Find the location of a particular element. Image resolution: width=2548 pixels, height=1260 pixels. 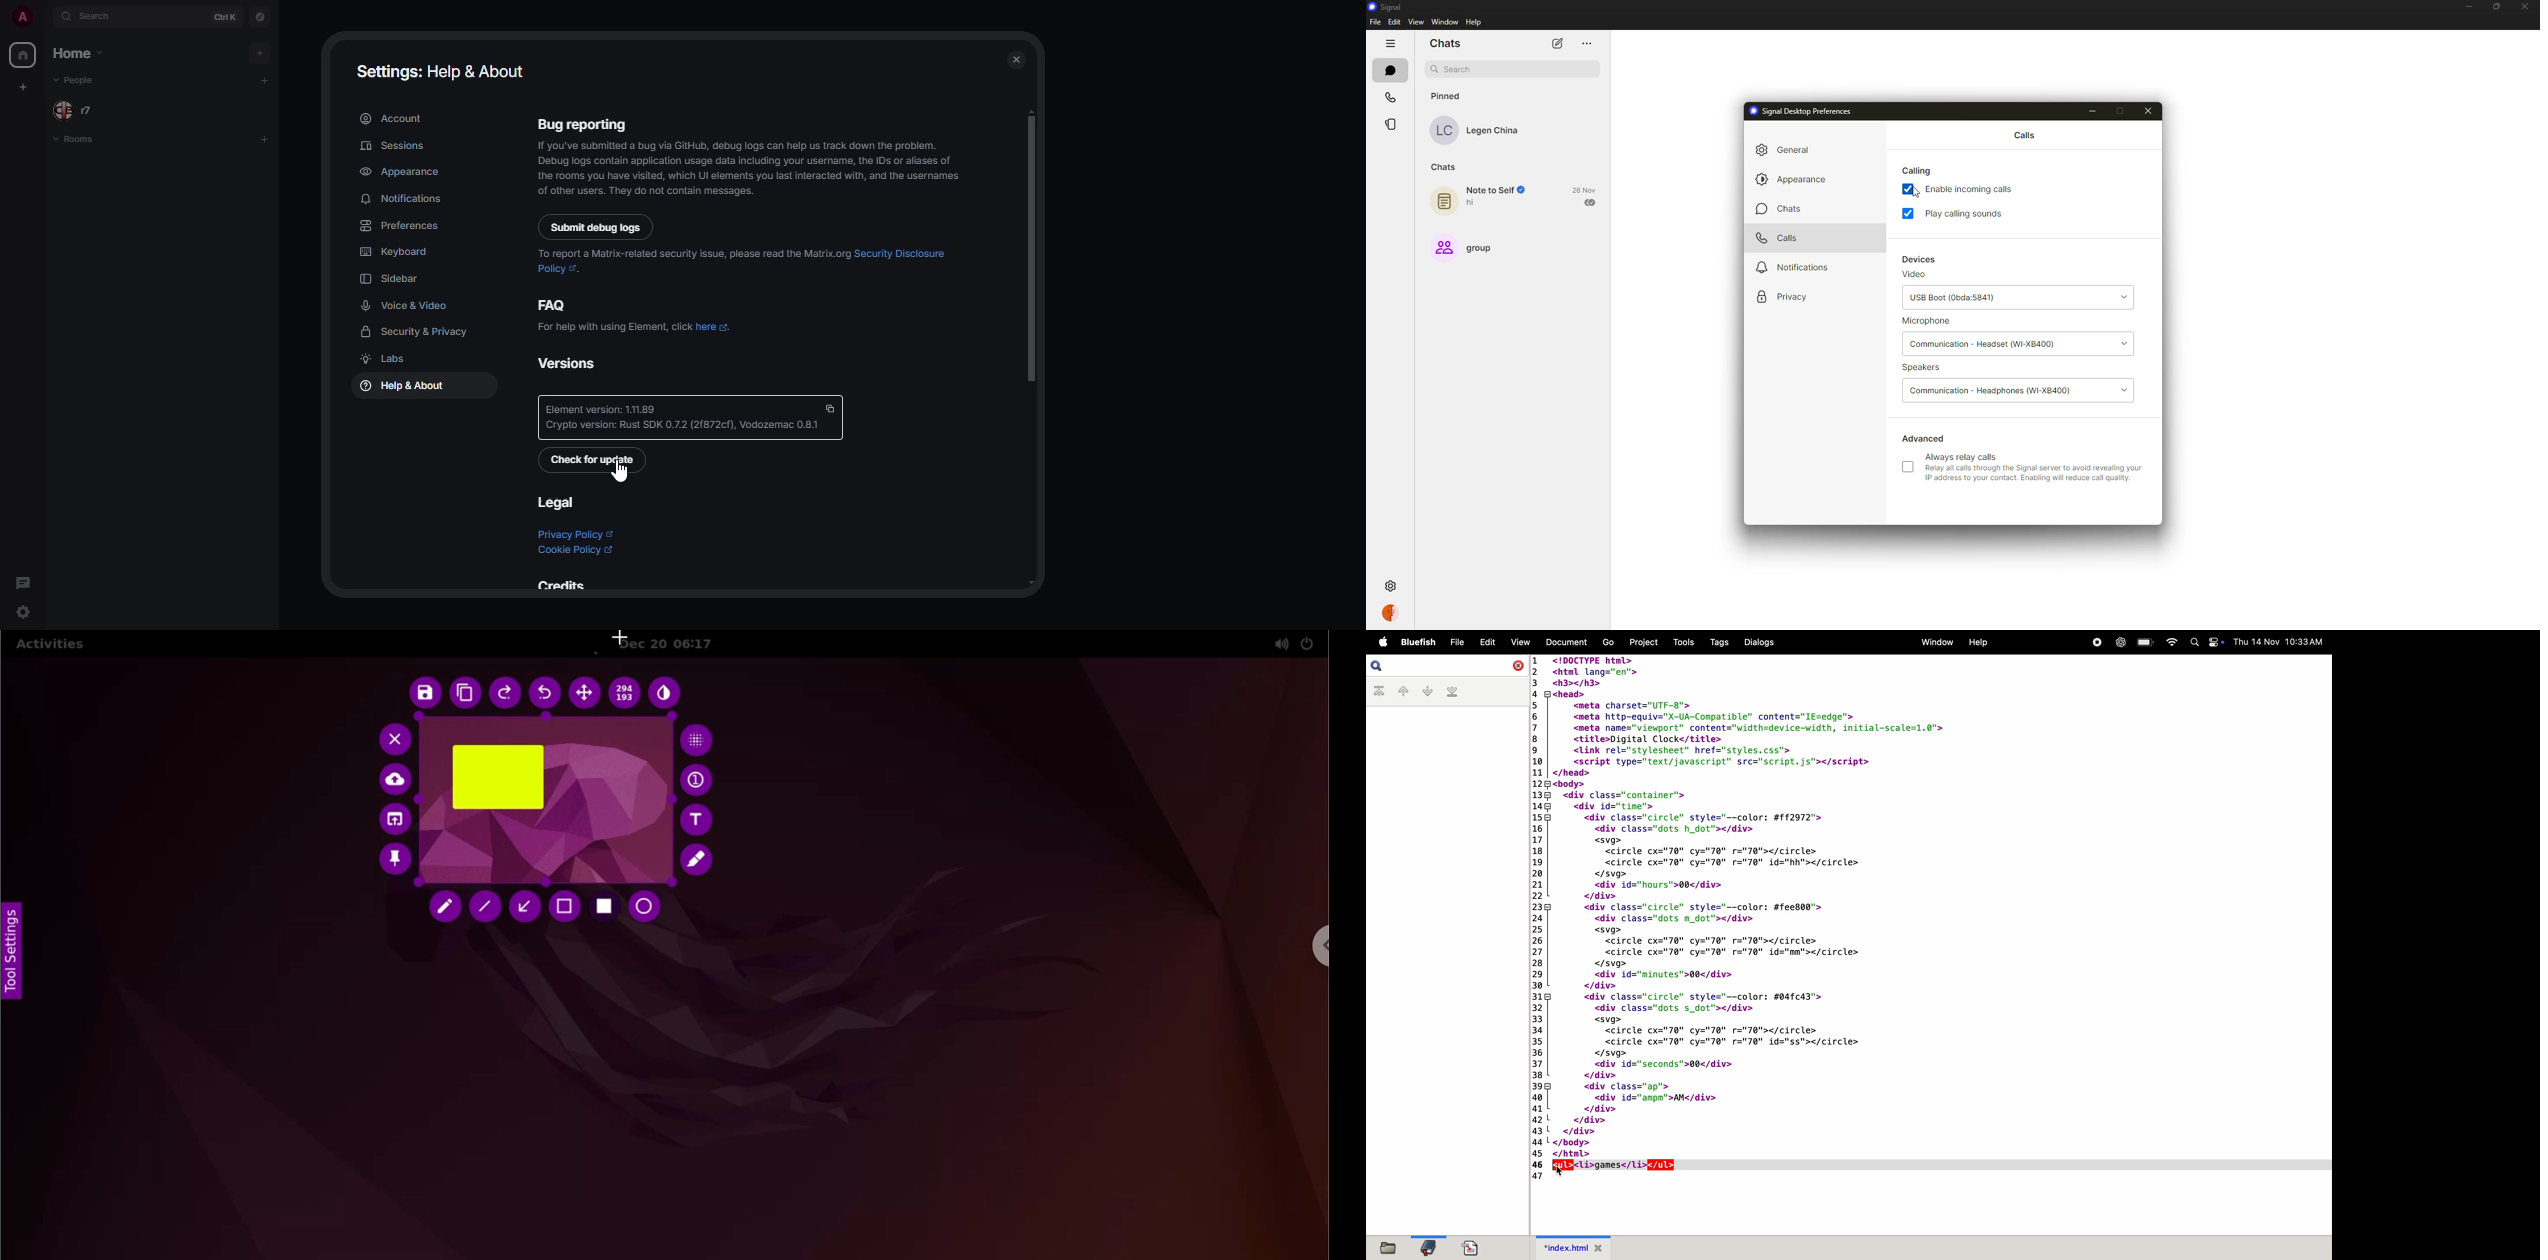

drop is located at coordinates (2127, 343).